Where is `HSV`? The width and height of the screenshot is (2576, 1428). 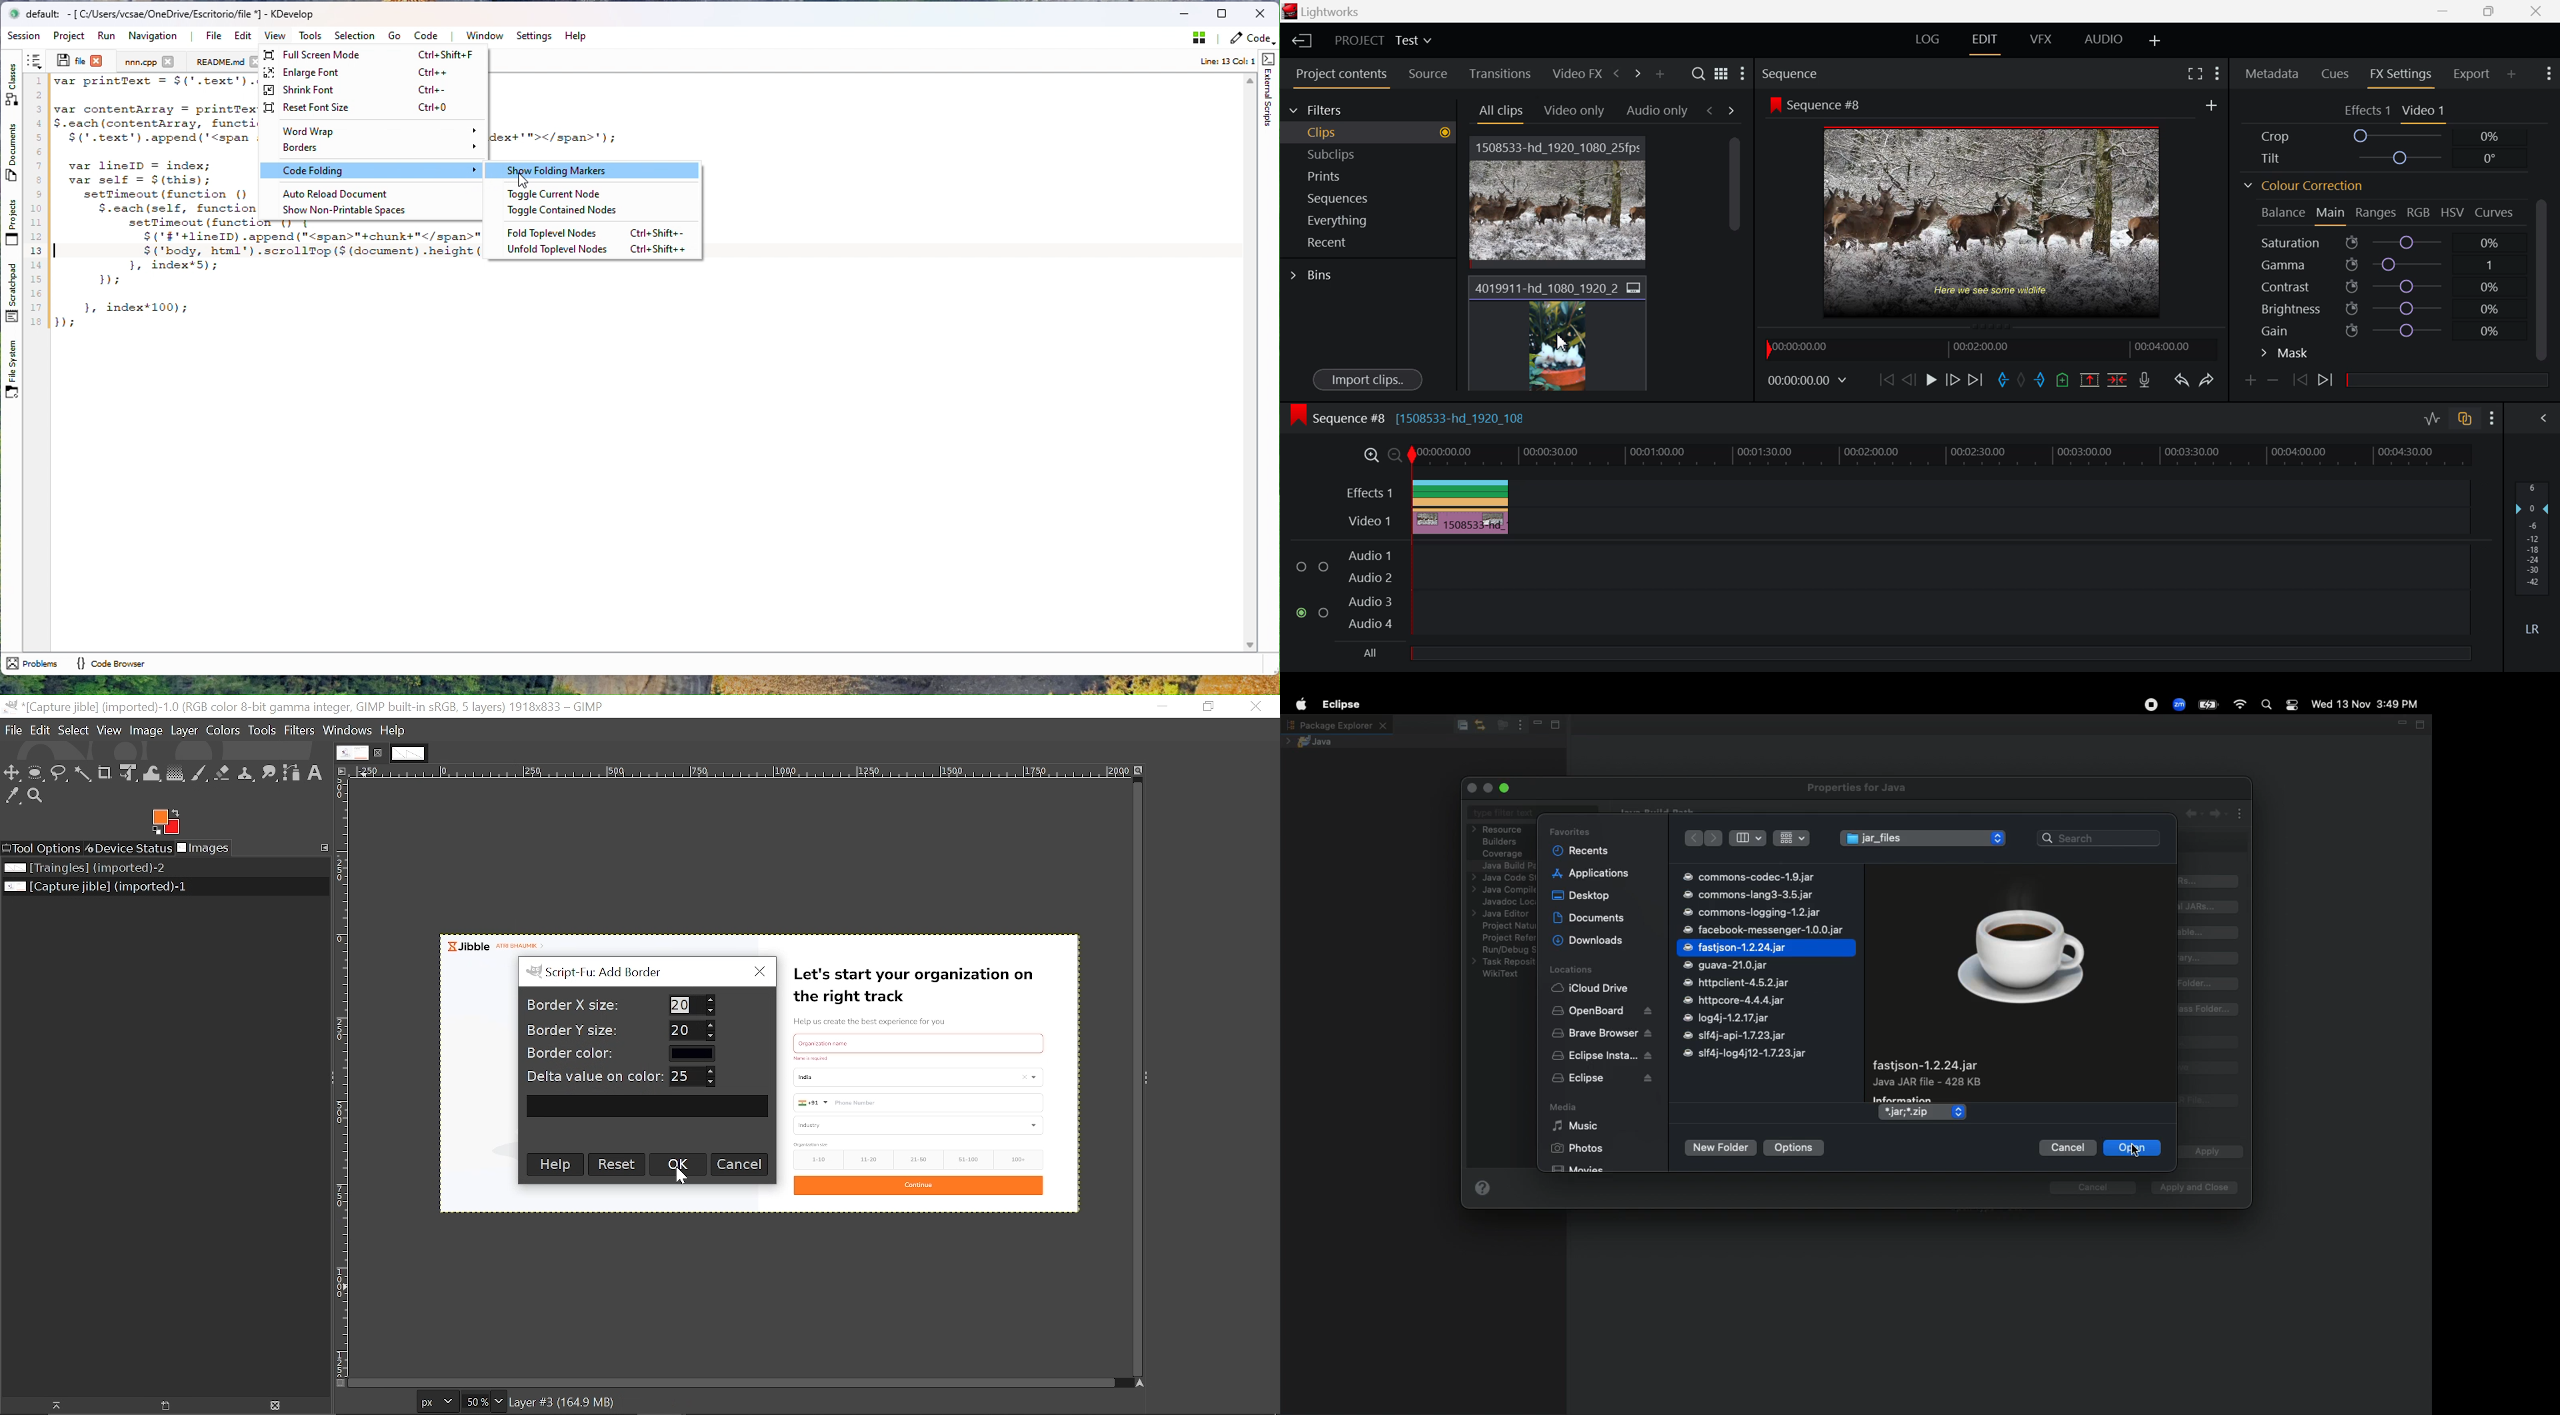 HSV is located at coordinates (2456, 215).